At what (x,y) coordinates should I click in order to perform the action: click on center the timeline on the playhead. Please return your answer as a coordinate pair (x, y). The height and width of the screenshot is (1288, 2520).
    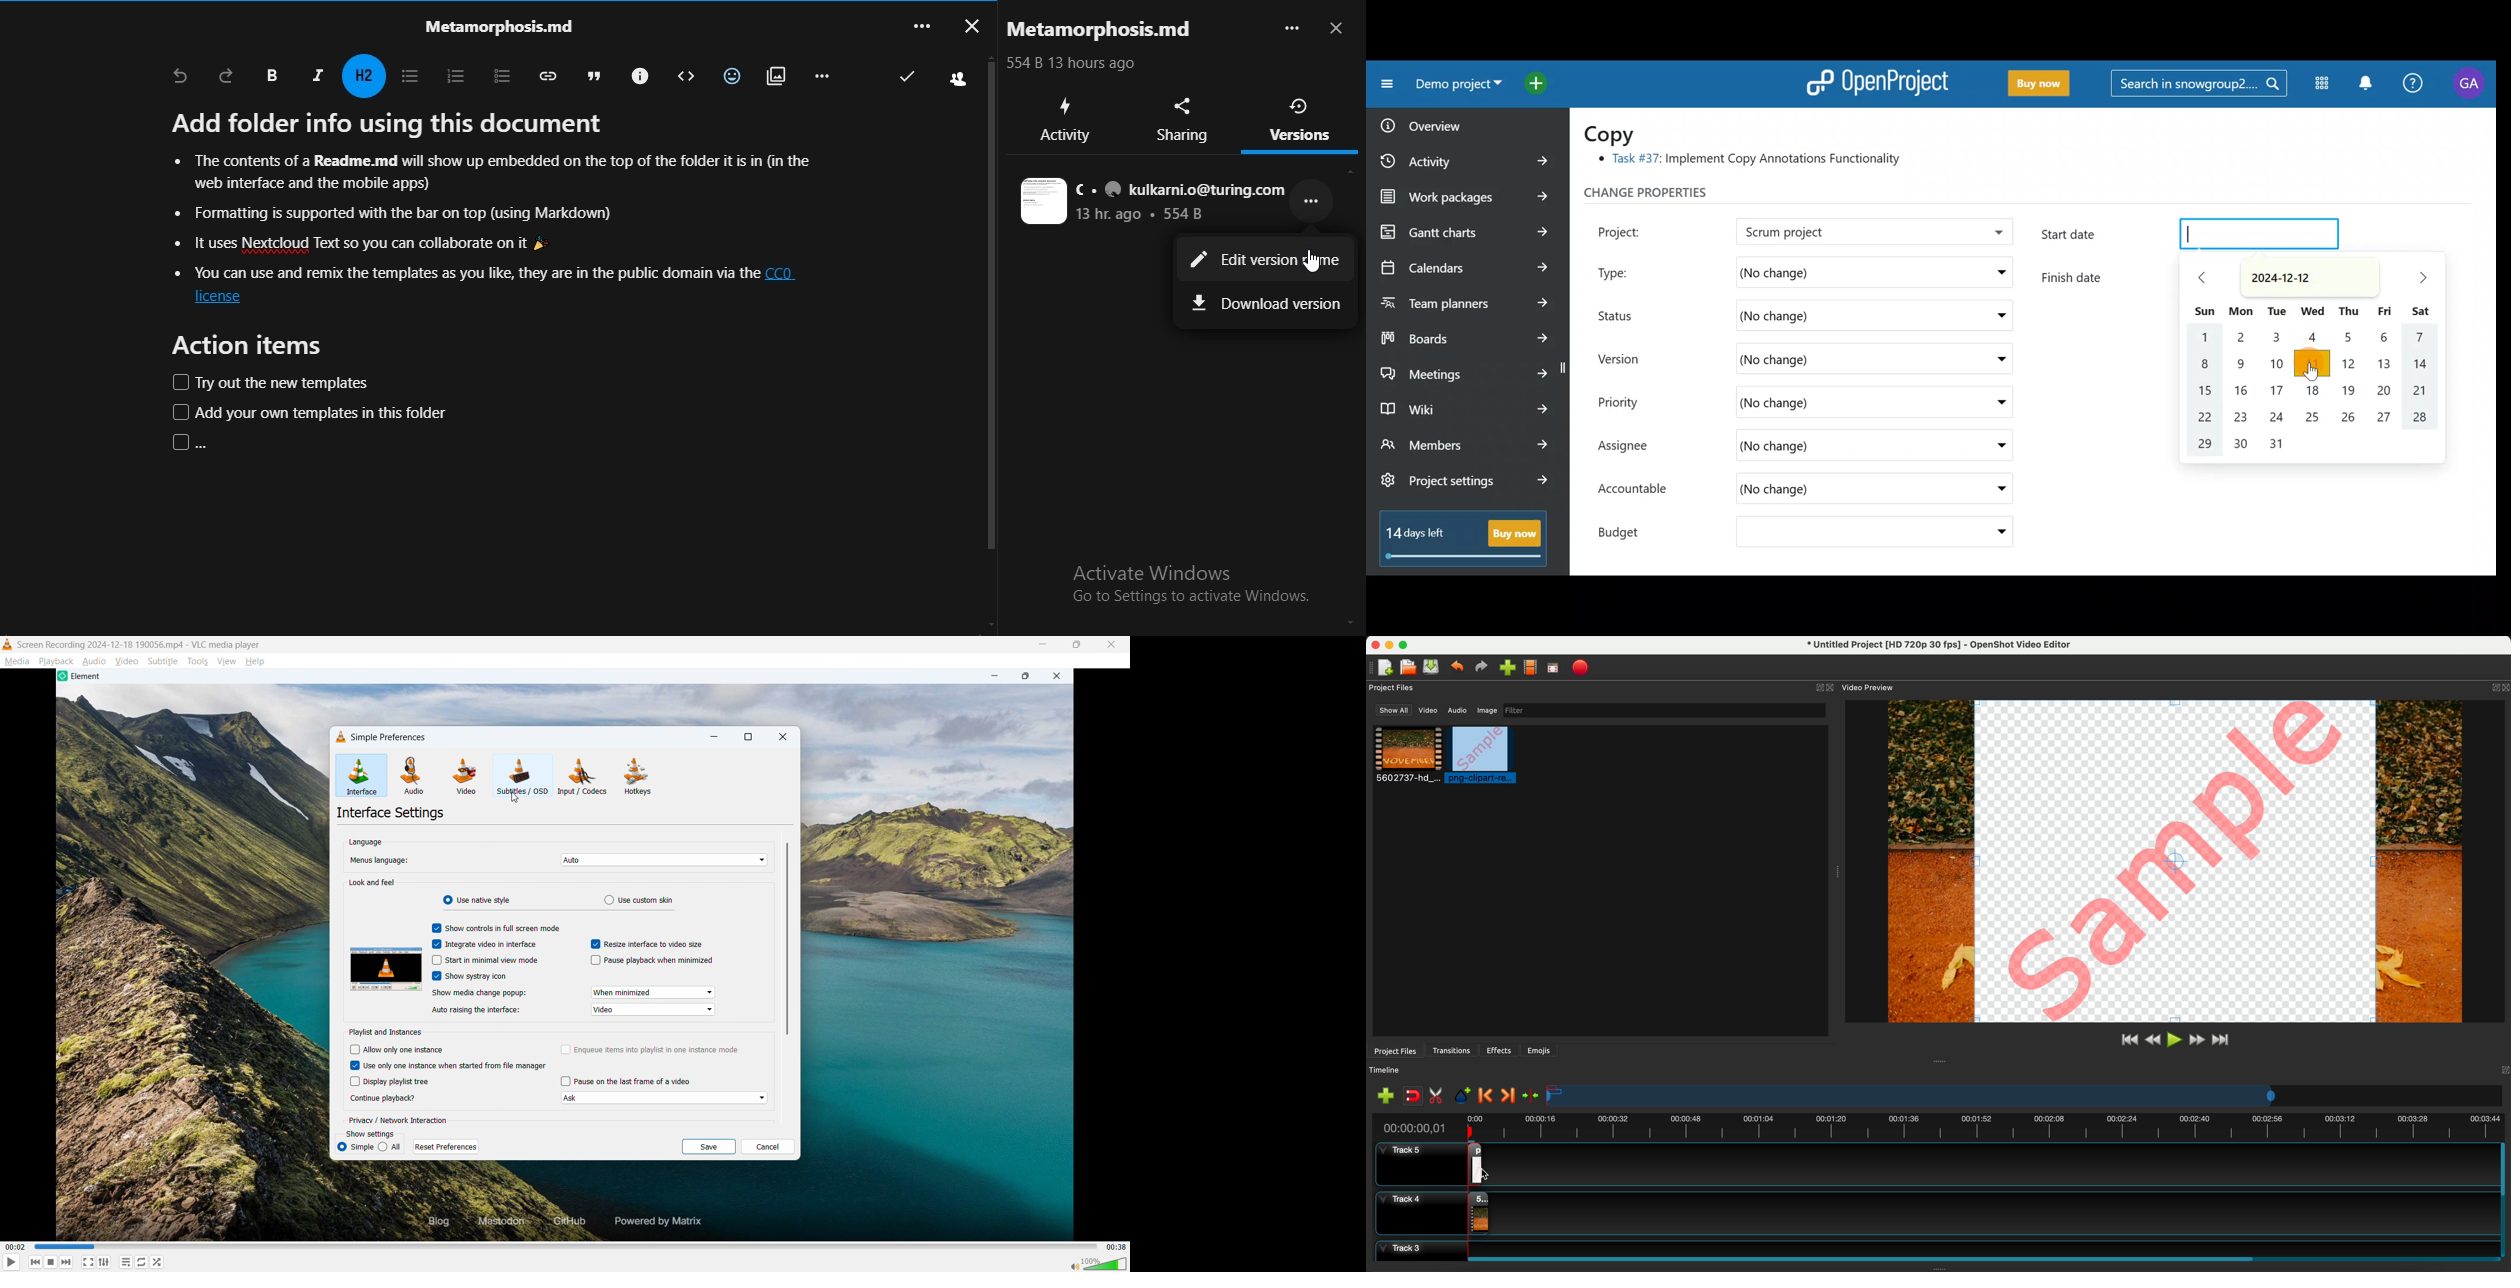
    Looking at the image, I should click on (1530, 1095).